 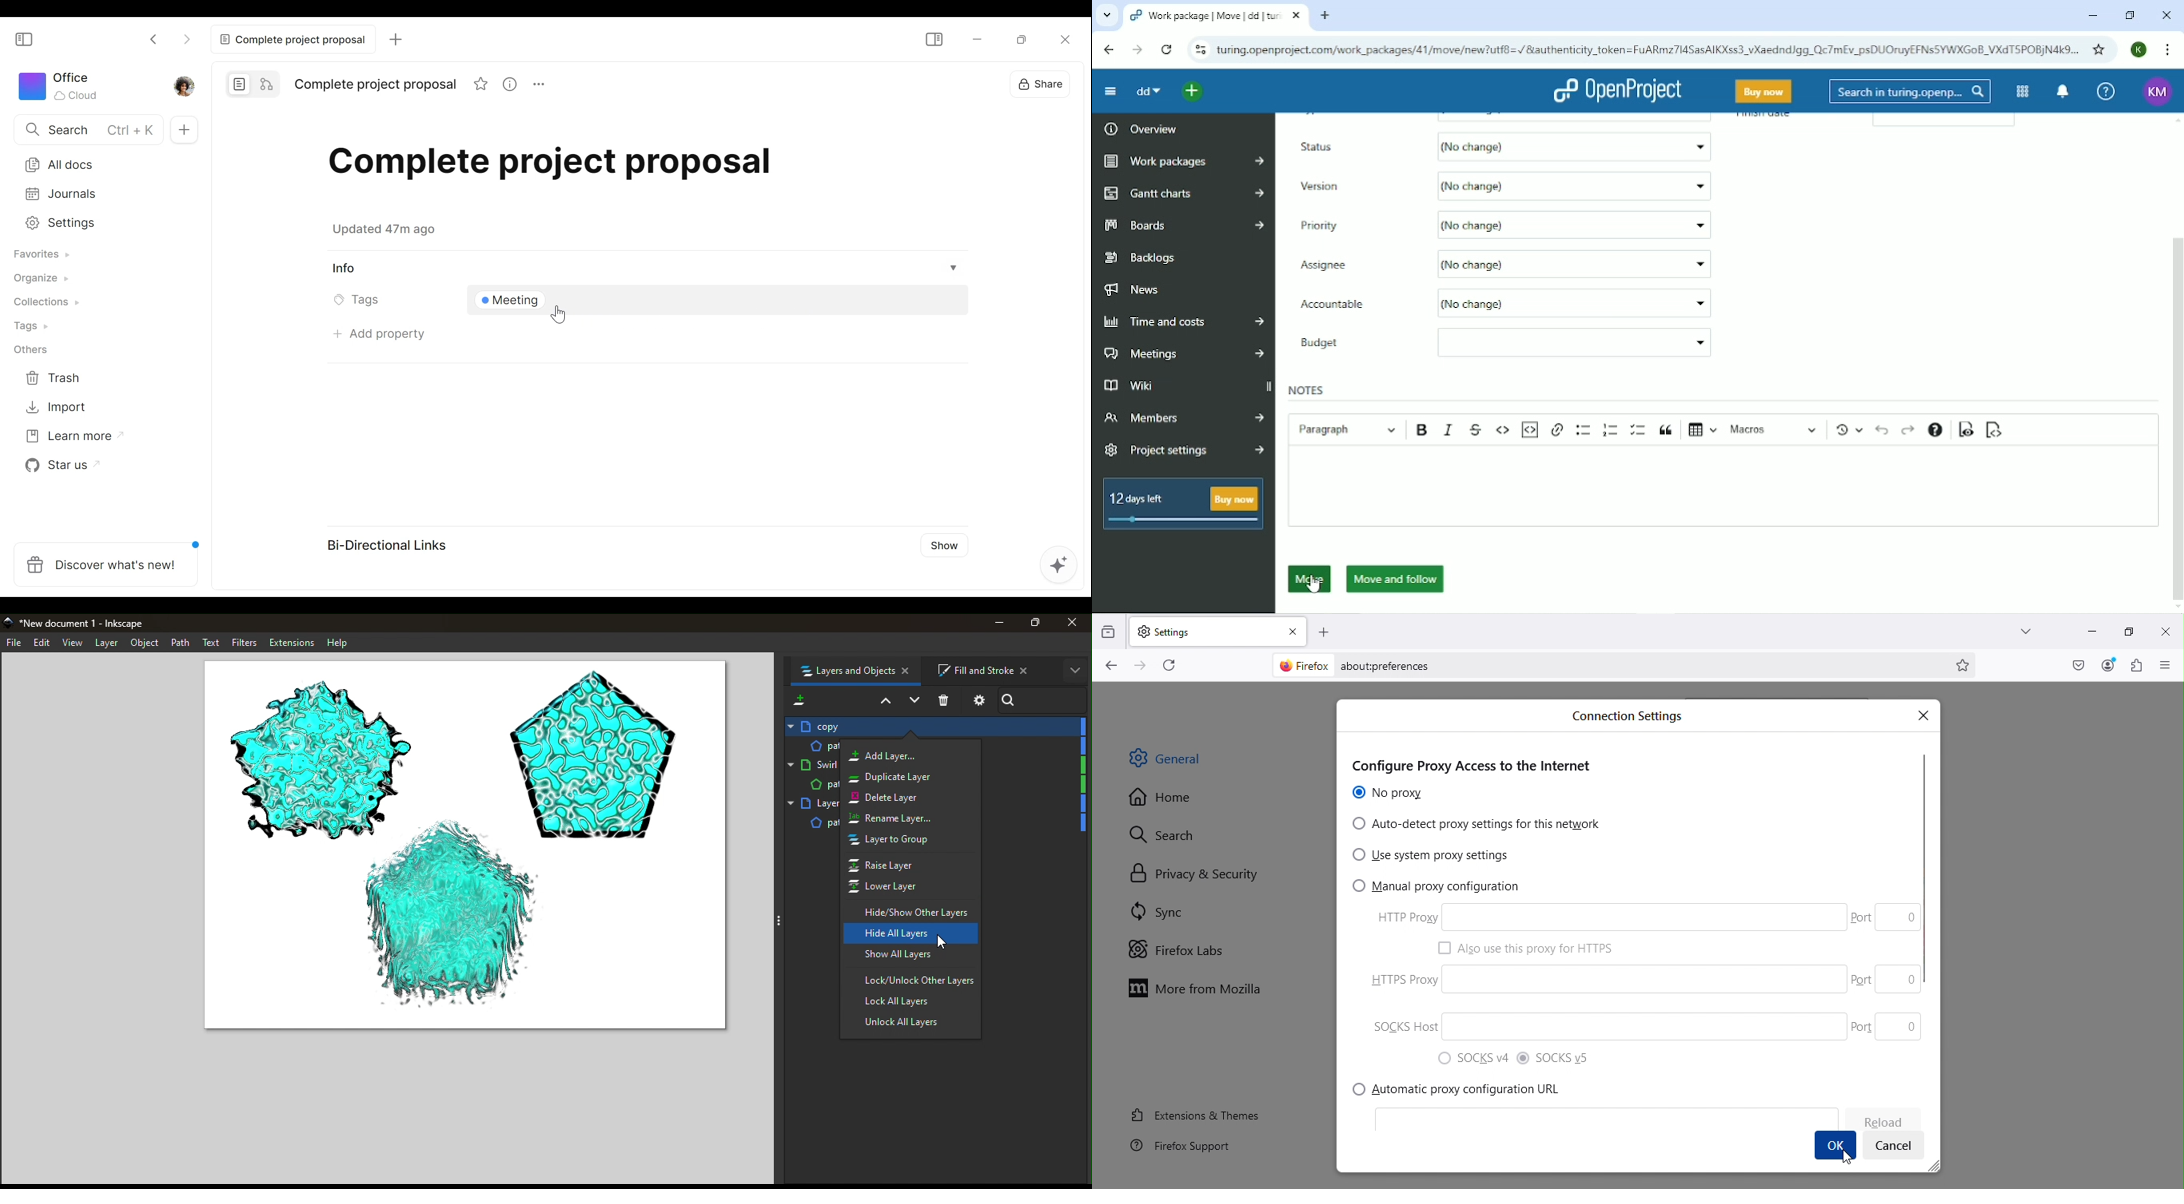 I want to click on Go back one page, so click(x=1111, y=666).